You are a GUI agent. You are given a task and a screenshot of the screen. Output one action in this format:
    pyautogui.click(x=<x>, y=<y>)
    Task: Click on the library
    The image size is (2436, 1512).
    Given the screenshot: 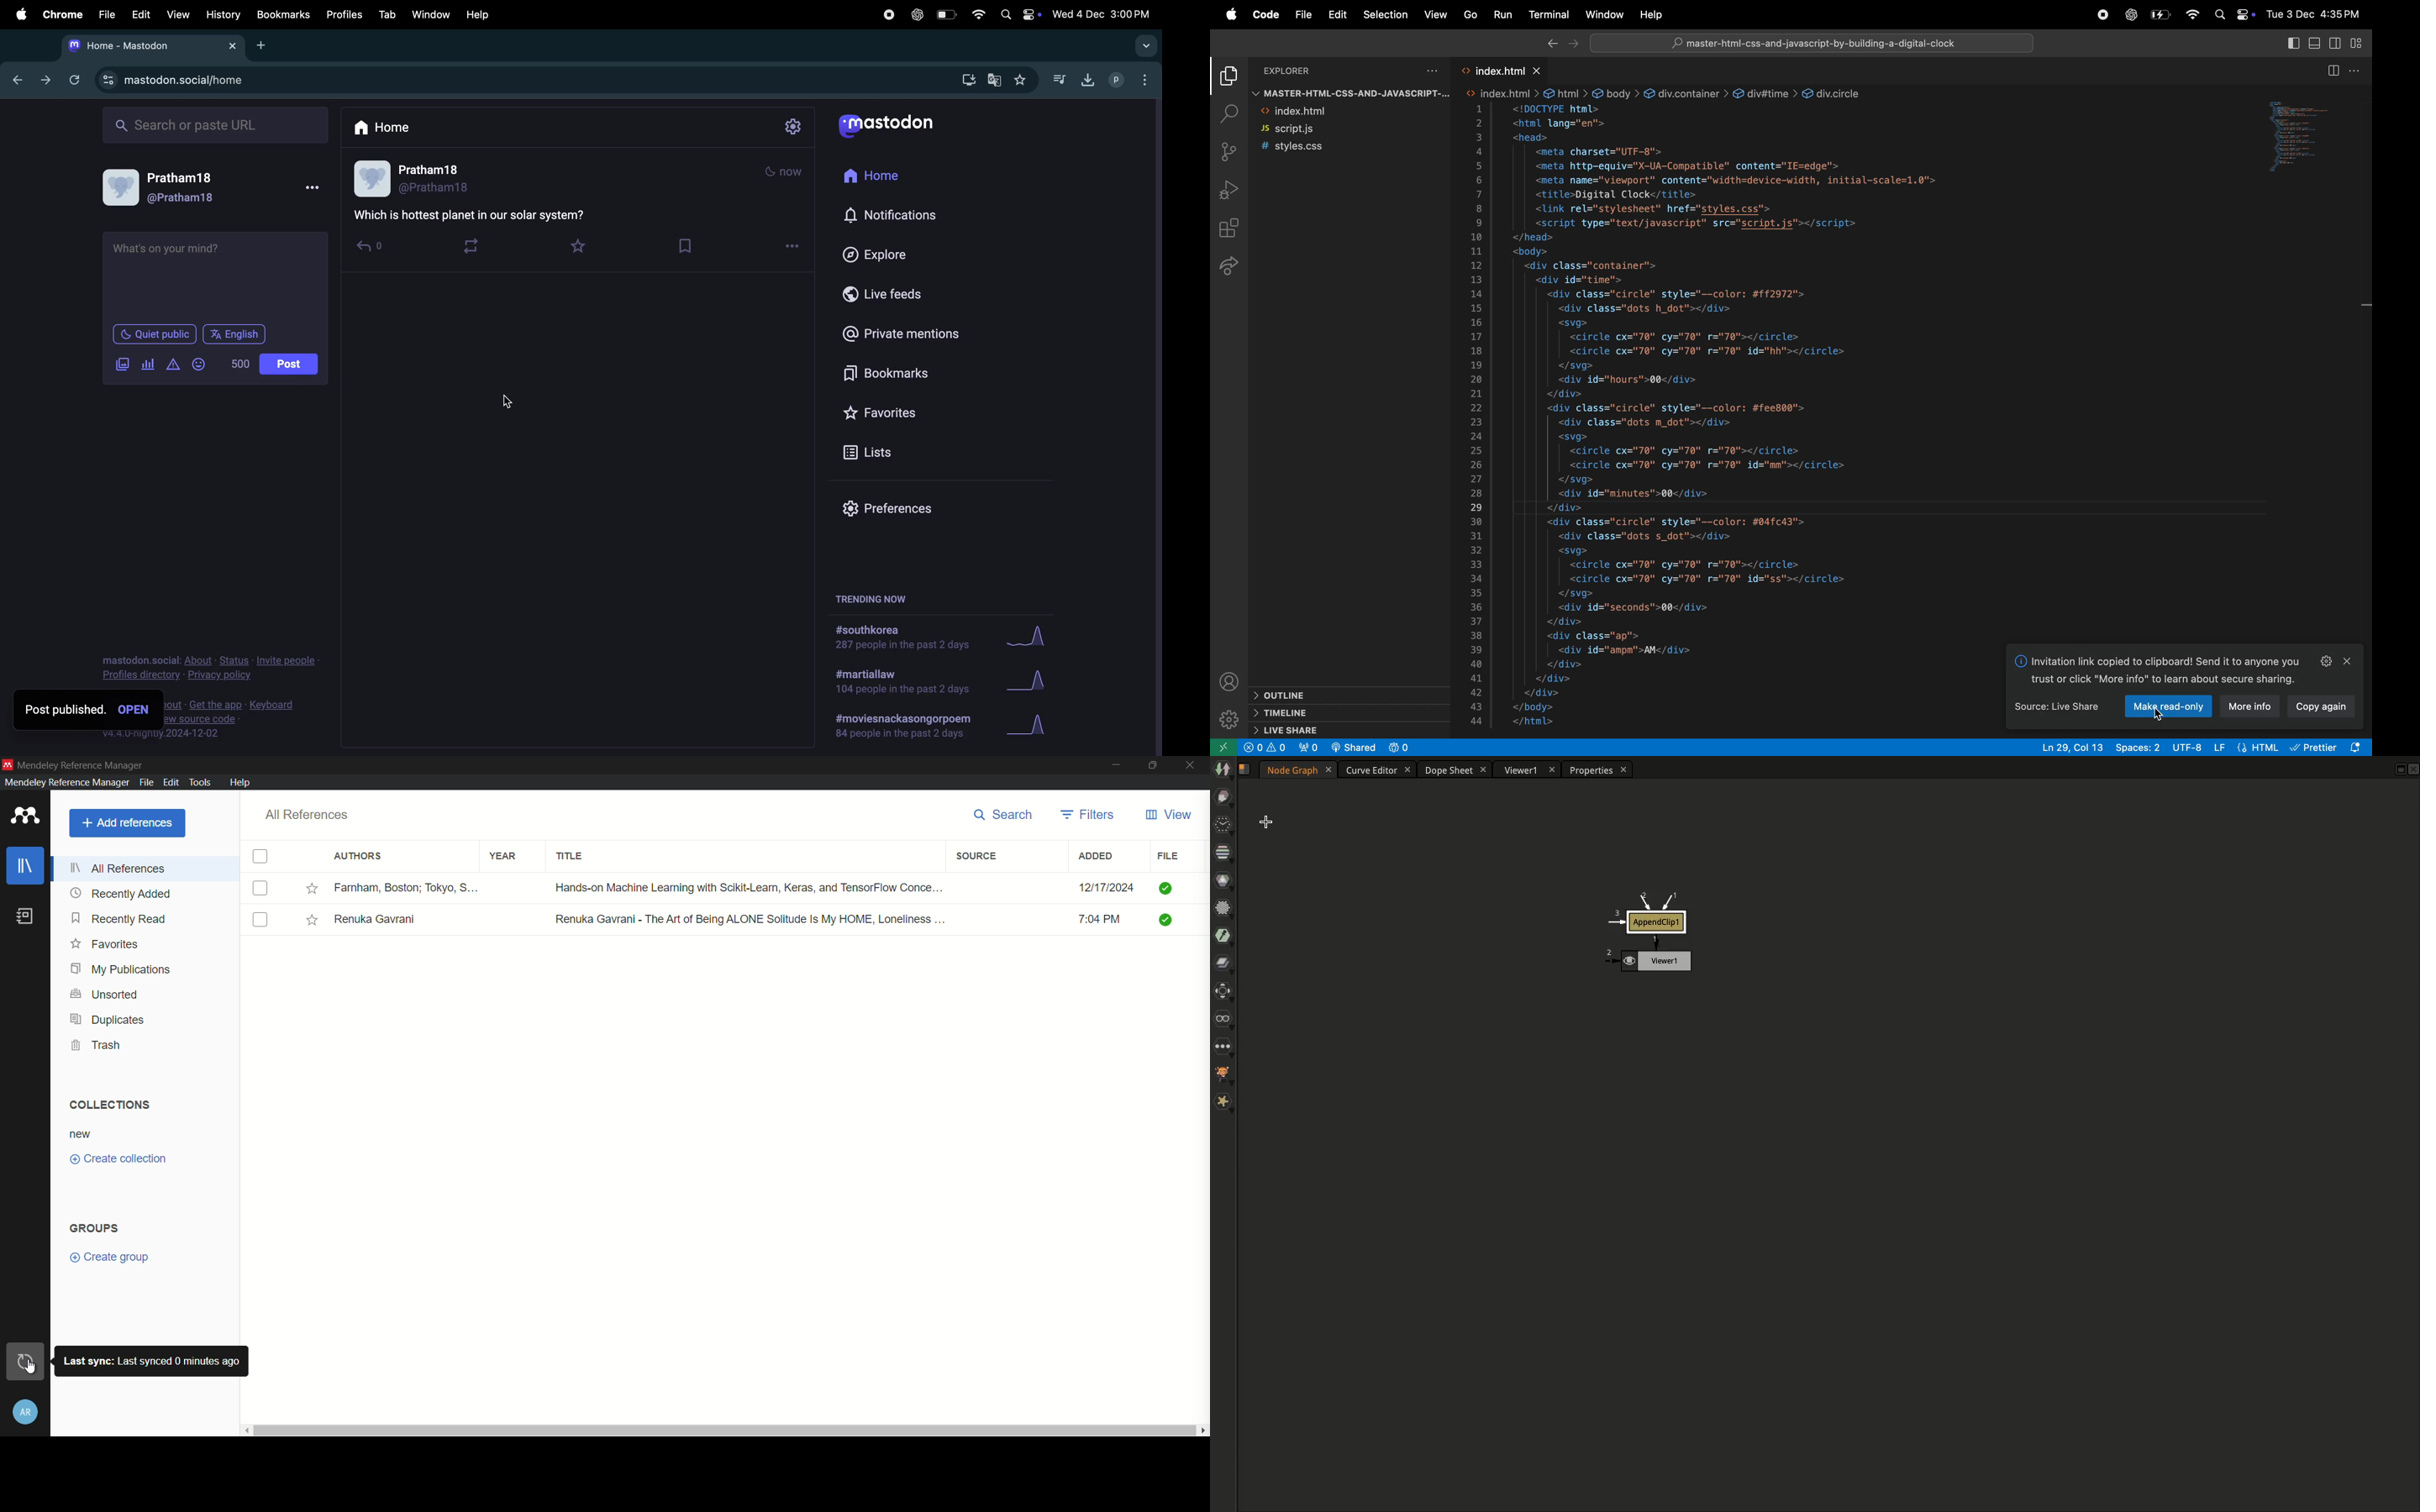 What is the action you would take?
    pyautogui.click(x=26, y=865)
    